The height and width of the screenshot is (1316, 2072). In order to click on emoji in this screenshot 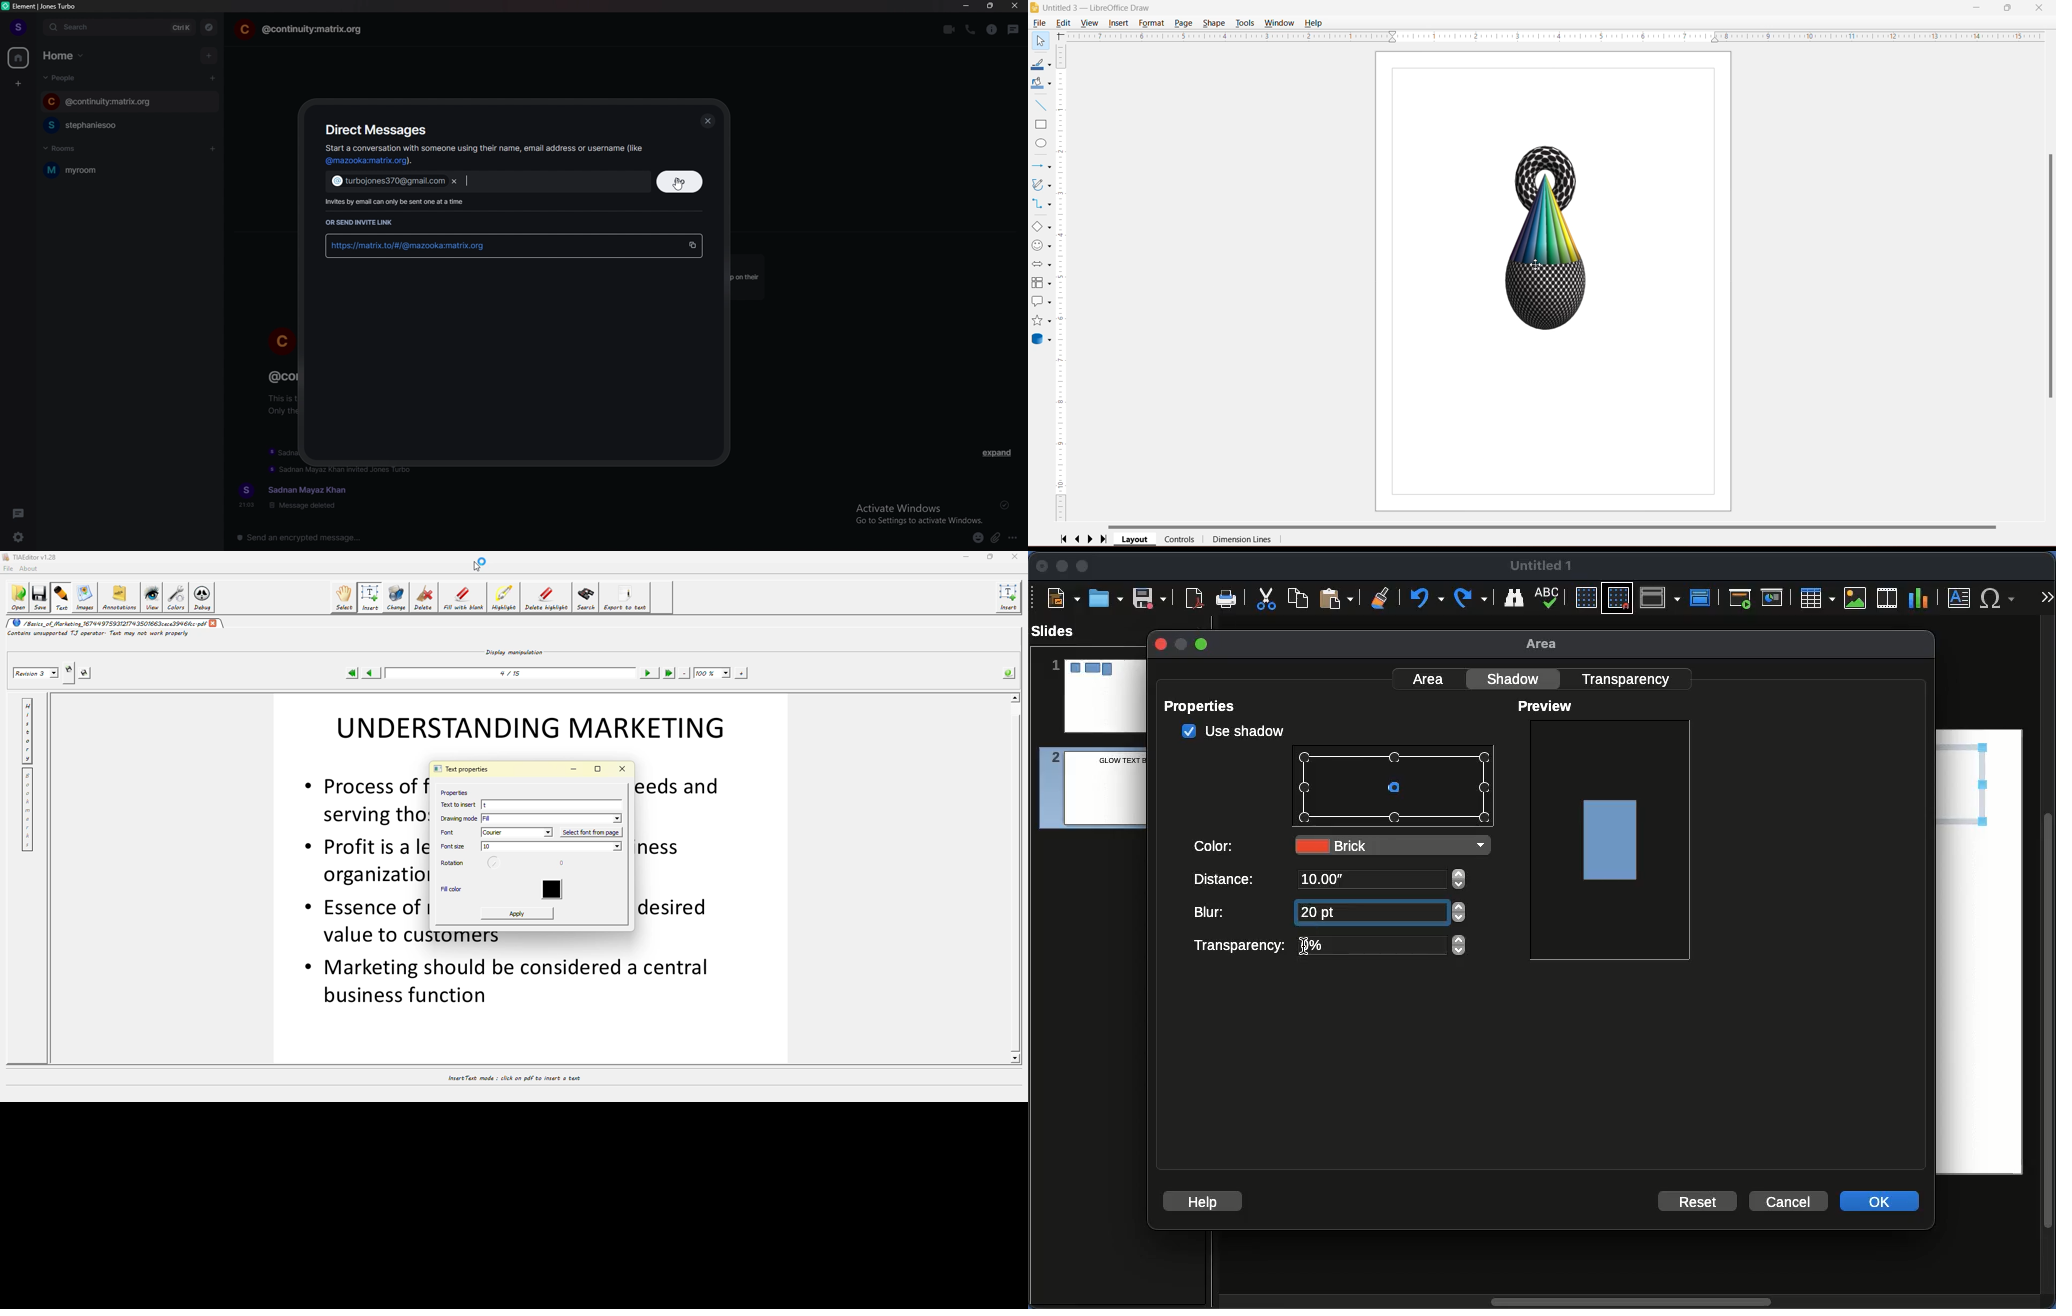, I will do `click(978, 539)`.